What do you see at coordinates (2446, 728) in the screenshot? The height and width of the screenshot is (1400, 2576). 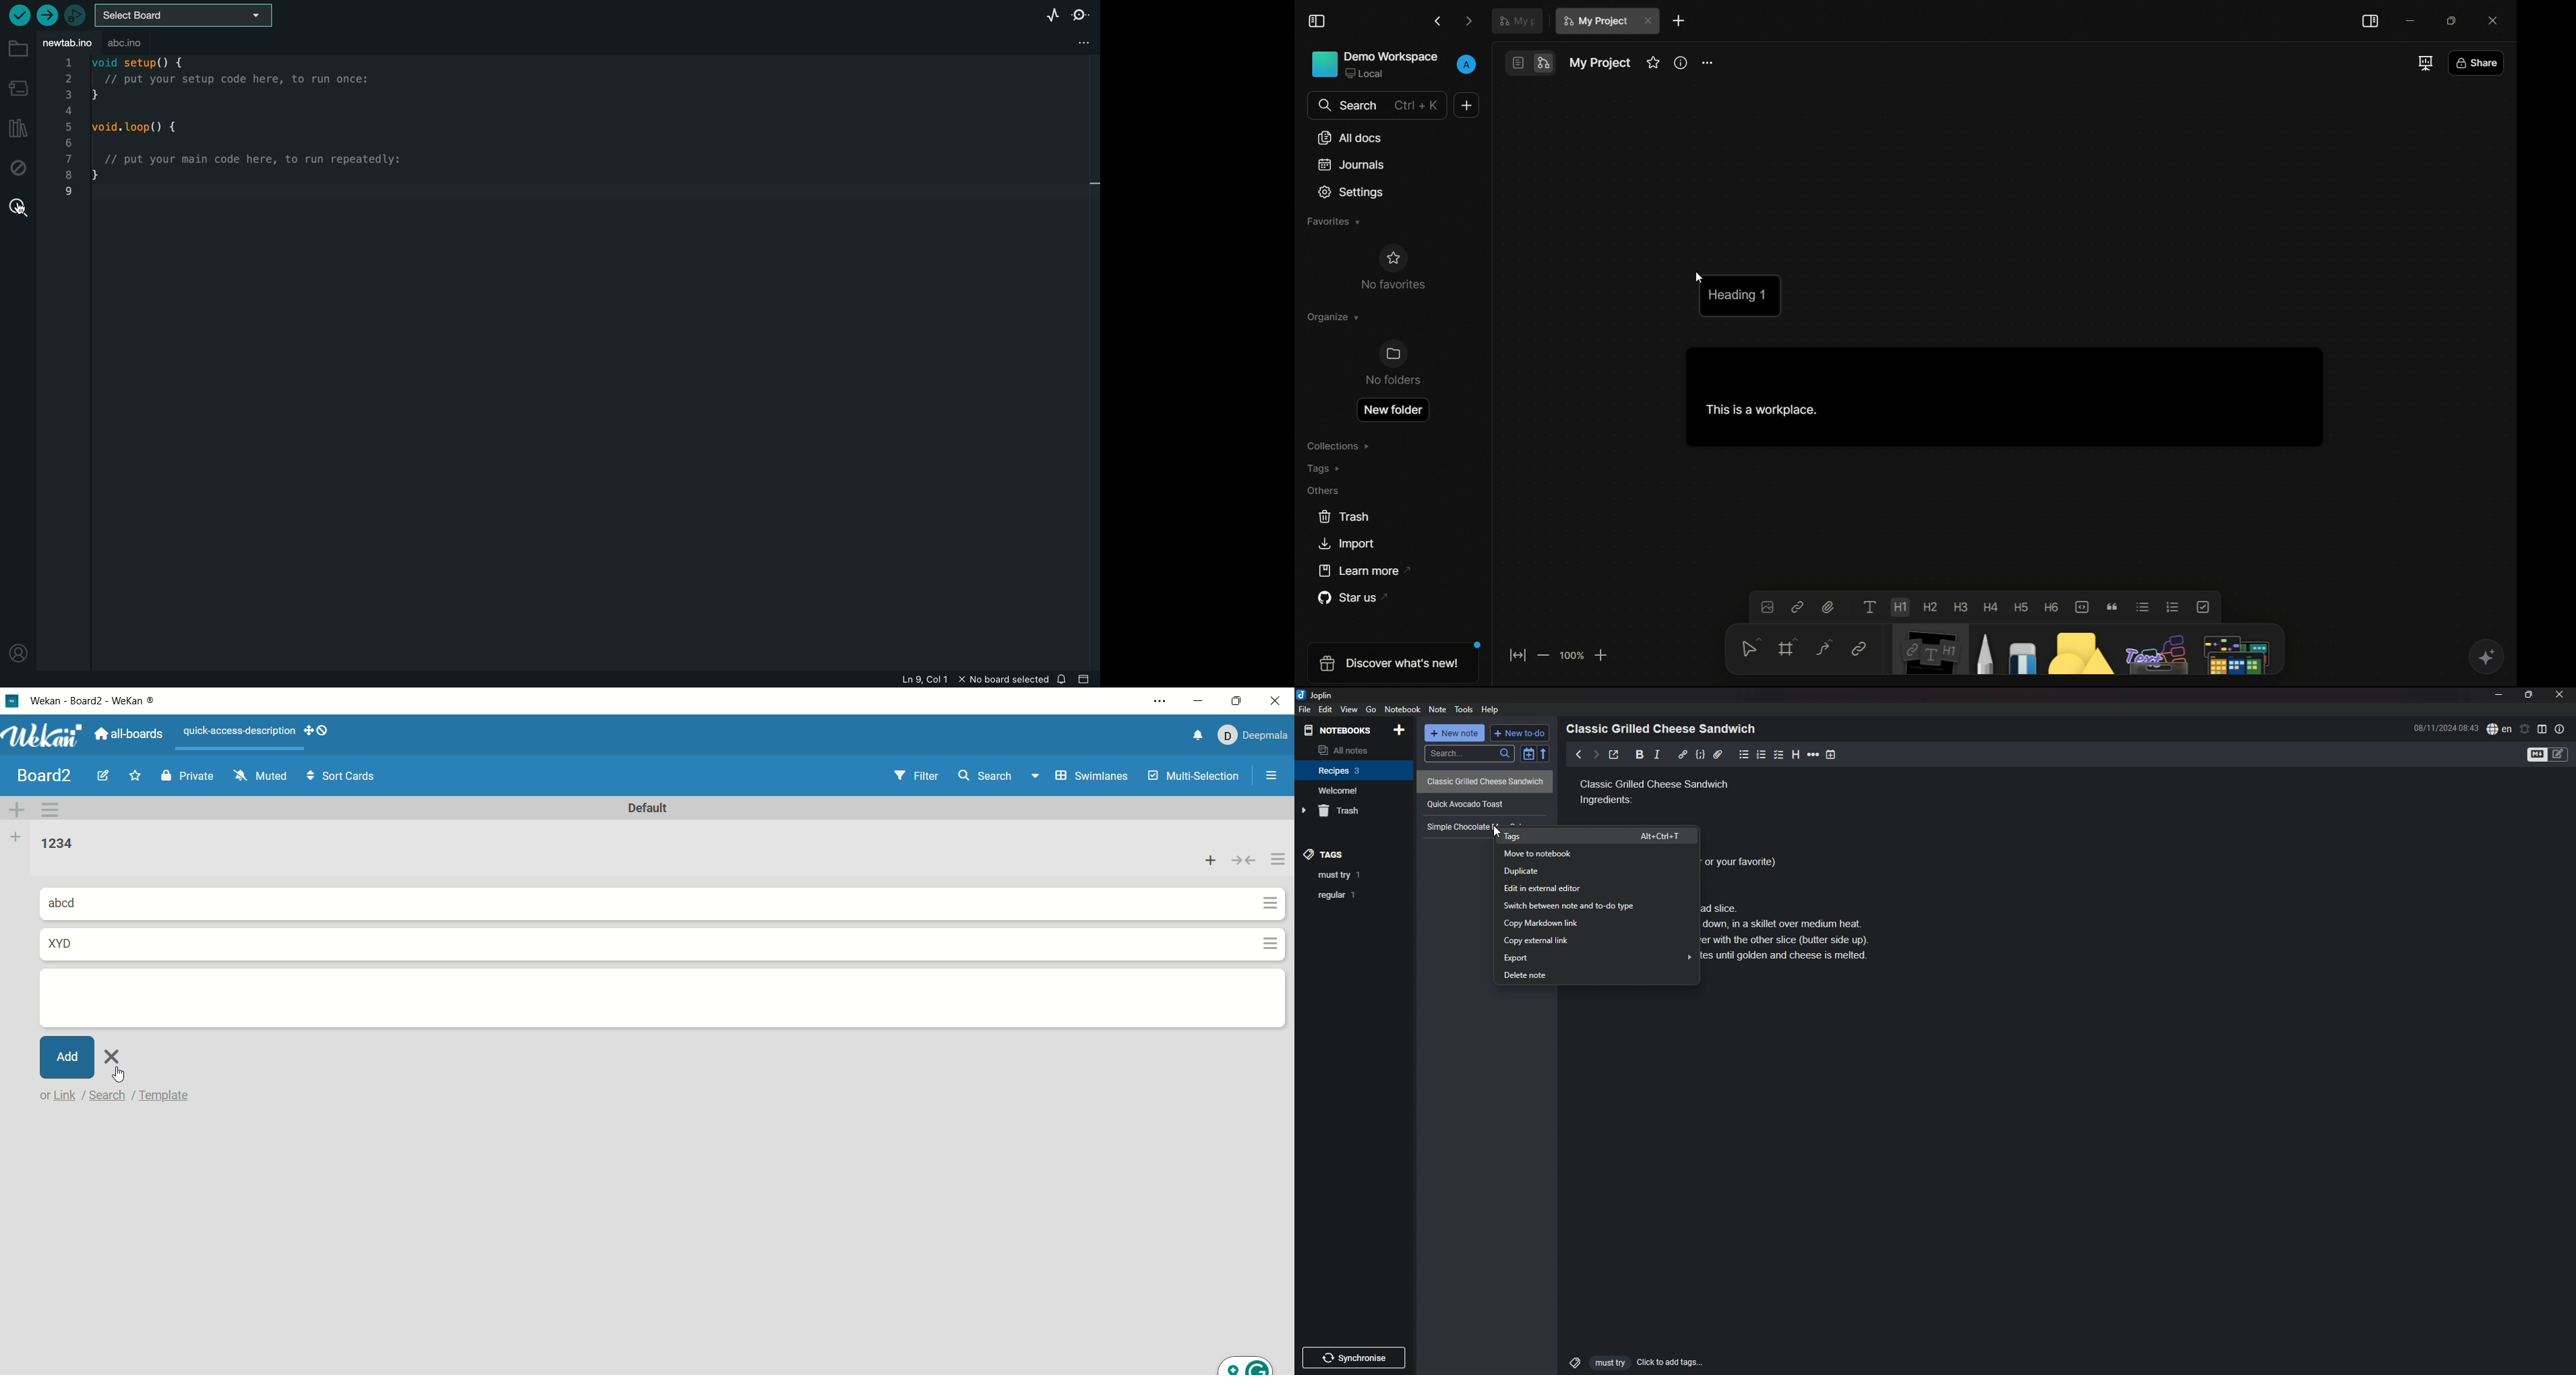 I see `time` at bounding box center [2446, 728].